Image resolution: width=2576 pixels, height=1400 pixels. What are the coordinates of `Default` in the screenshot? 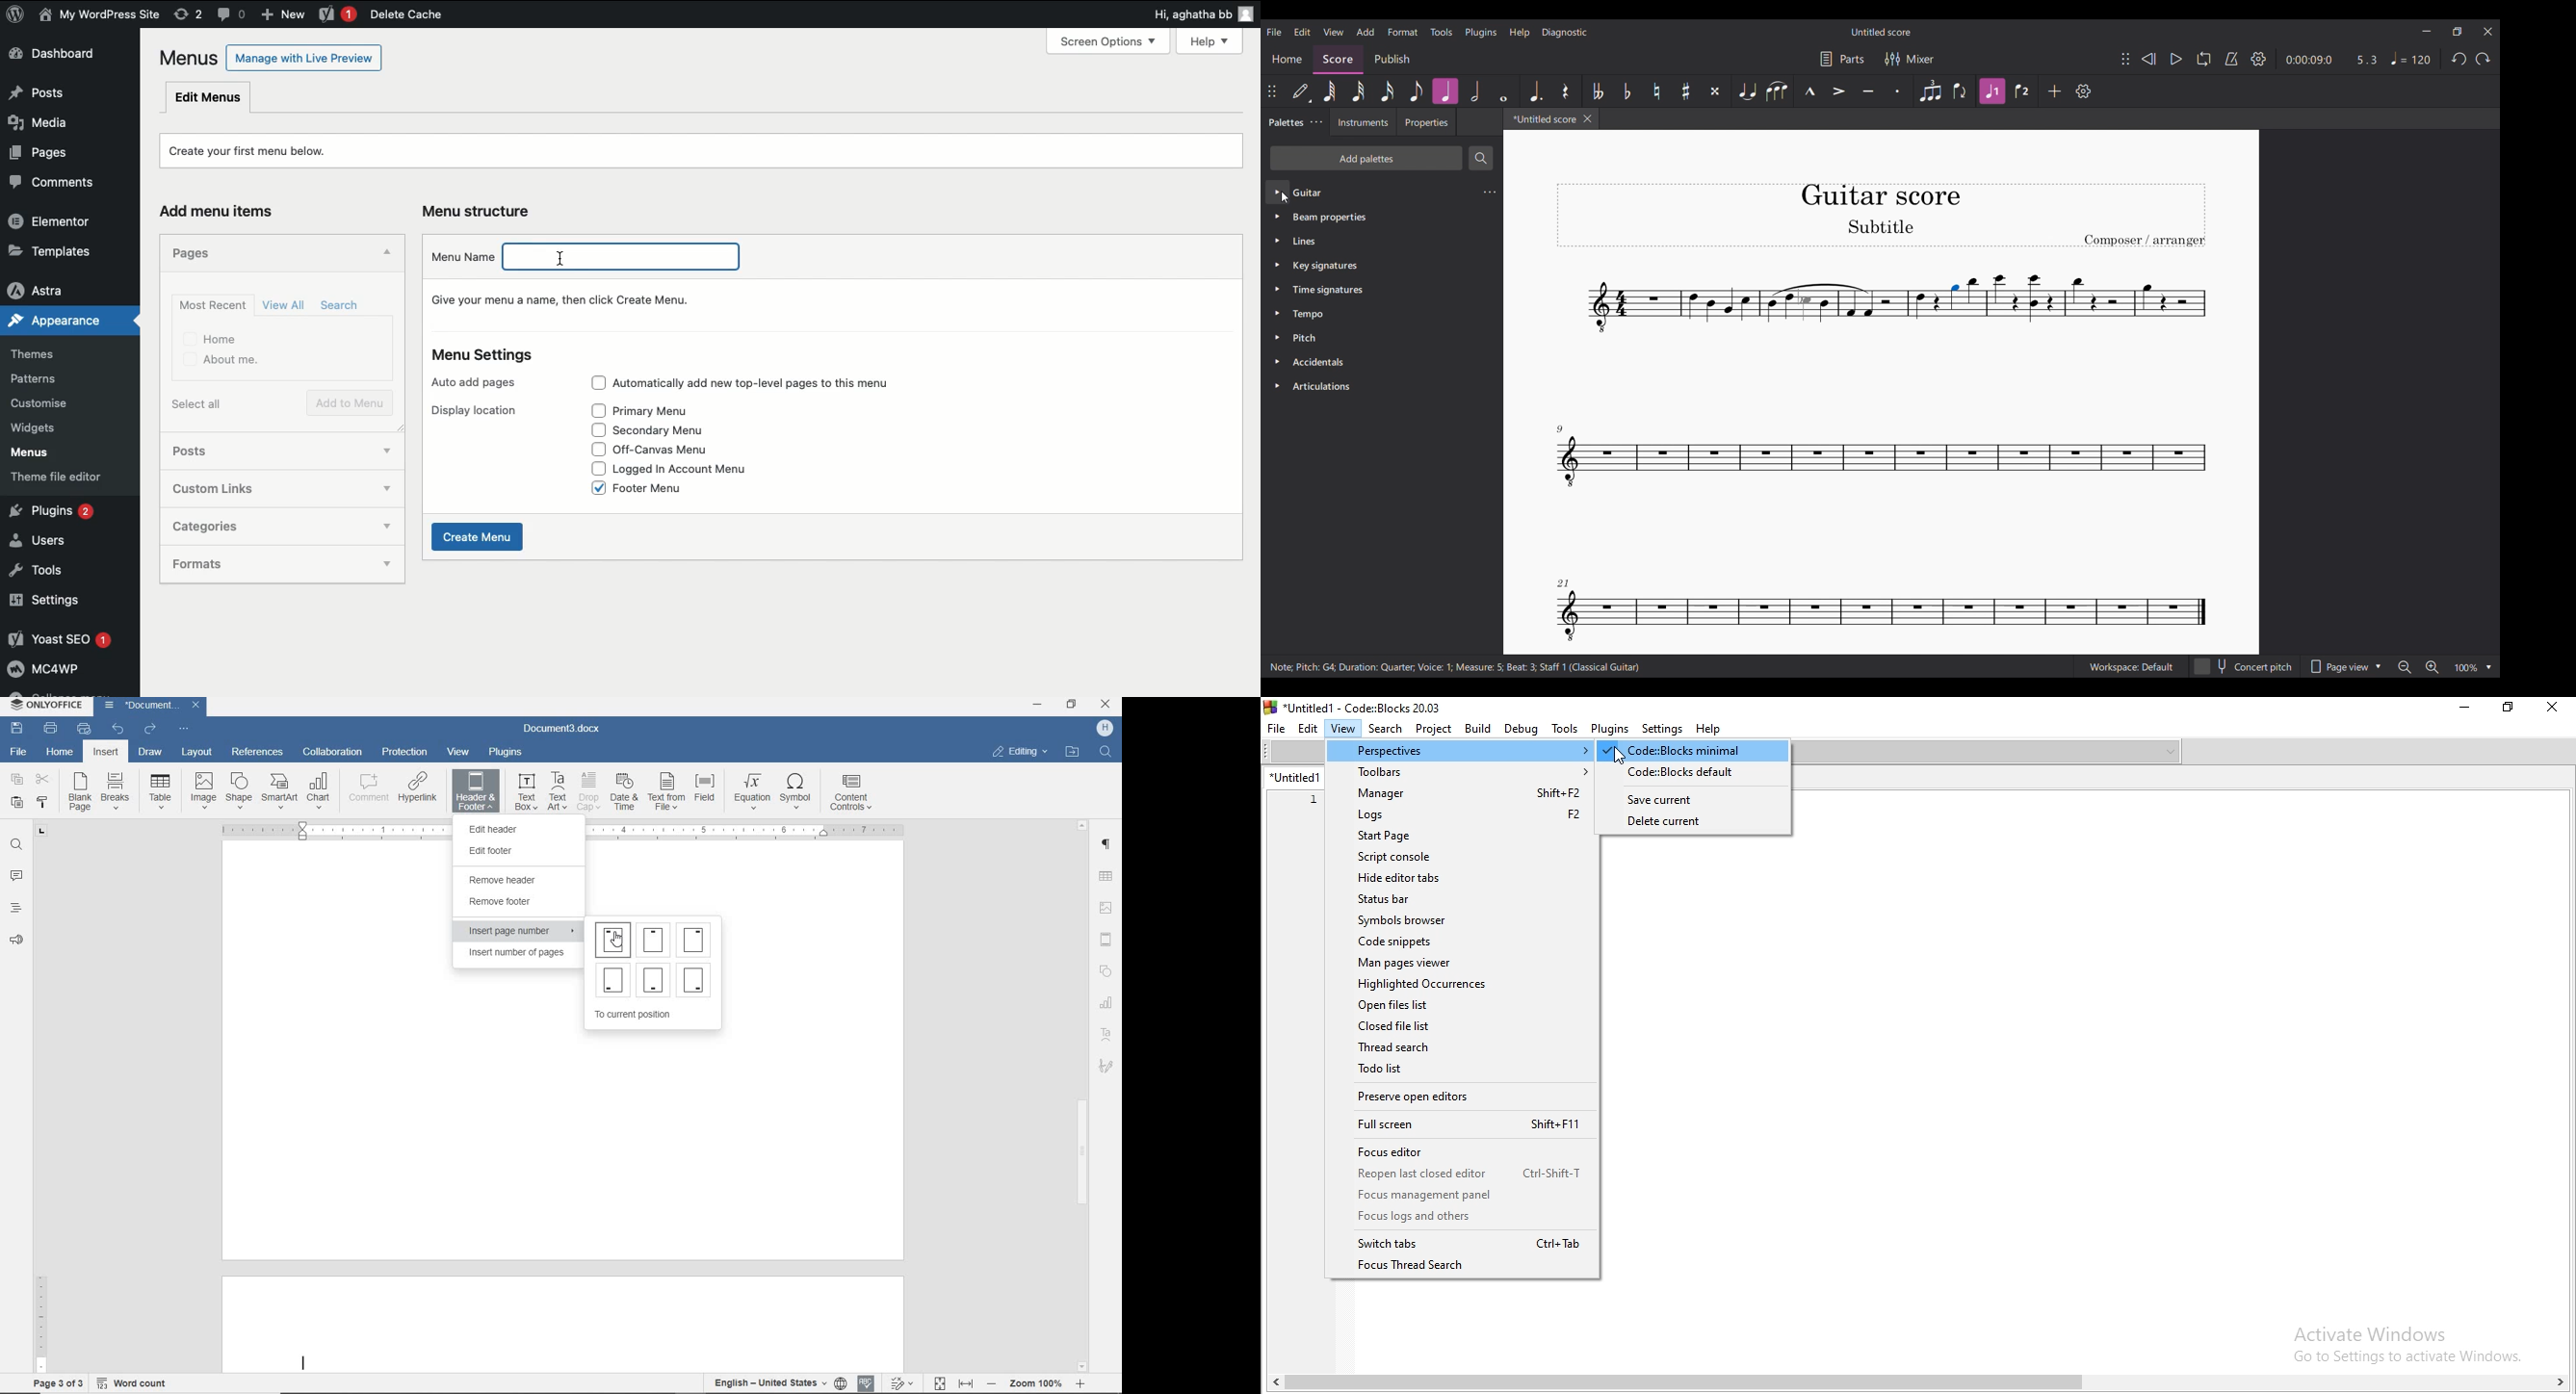 It's located at (1302, 92).